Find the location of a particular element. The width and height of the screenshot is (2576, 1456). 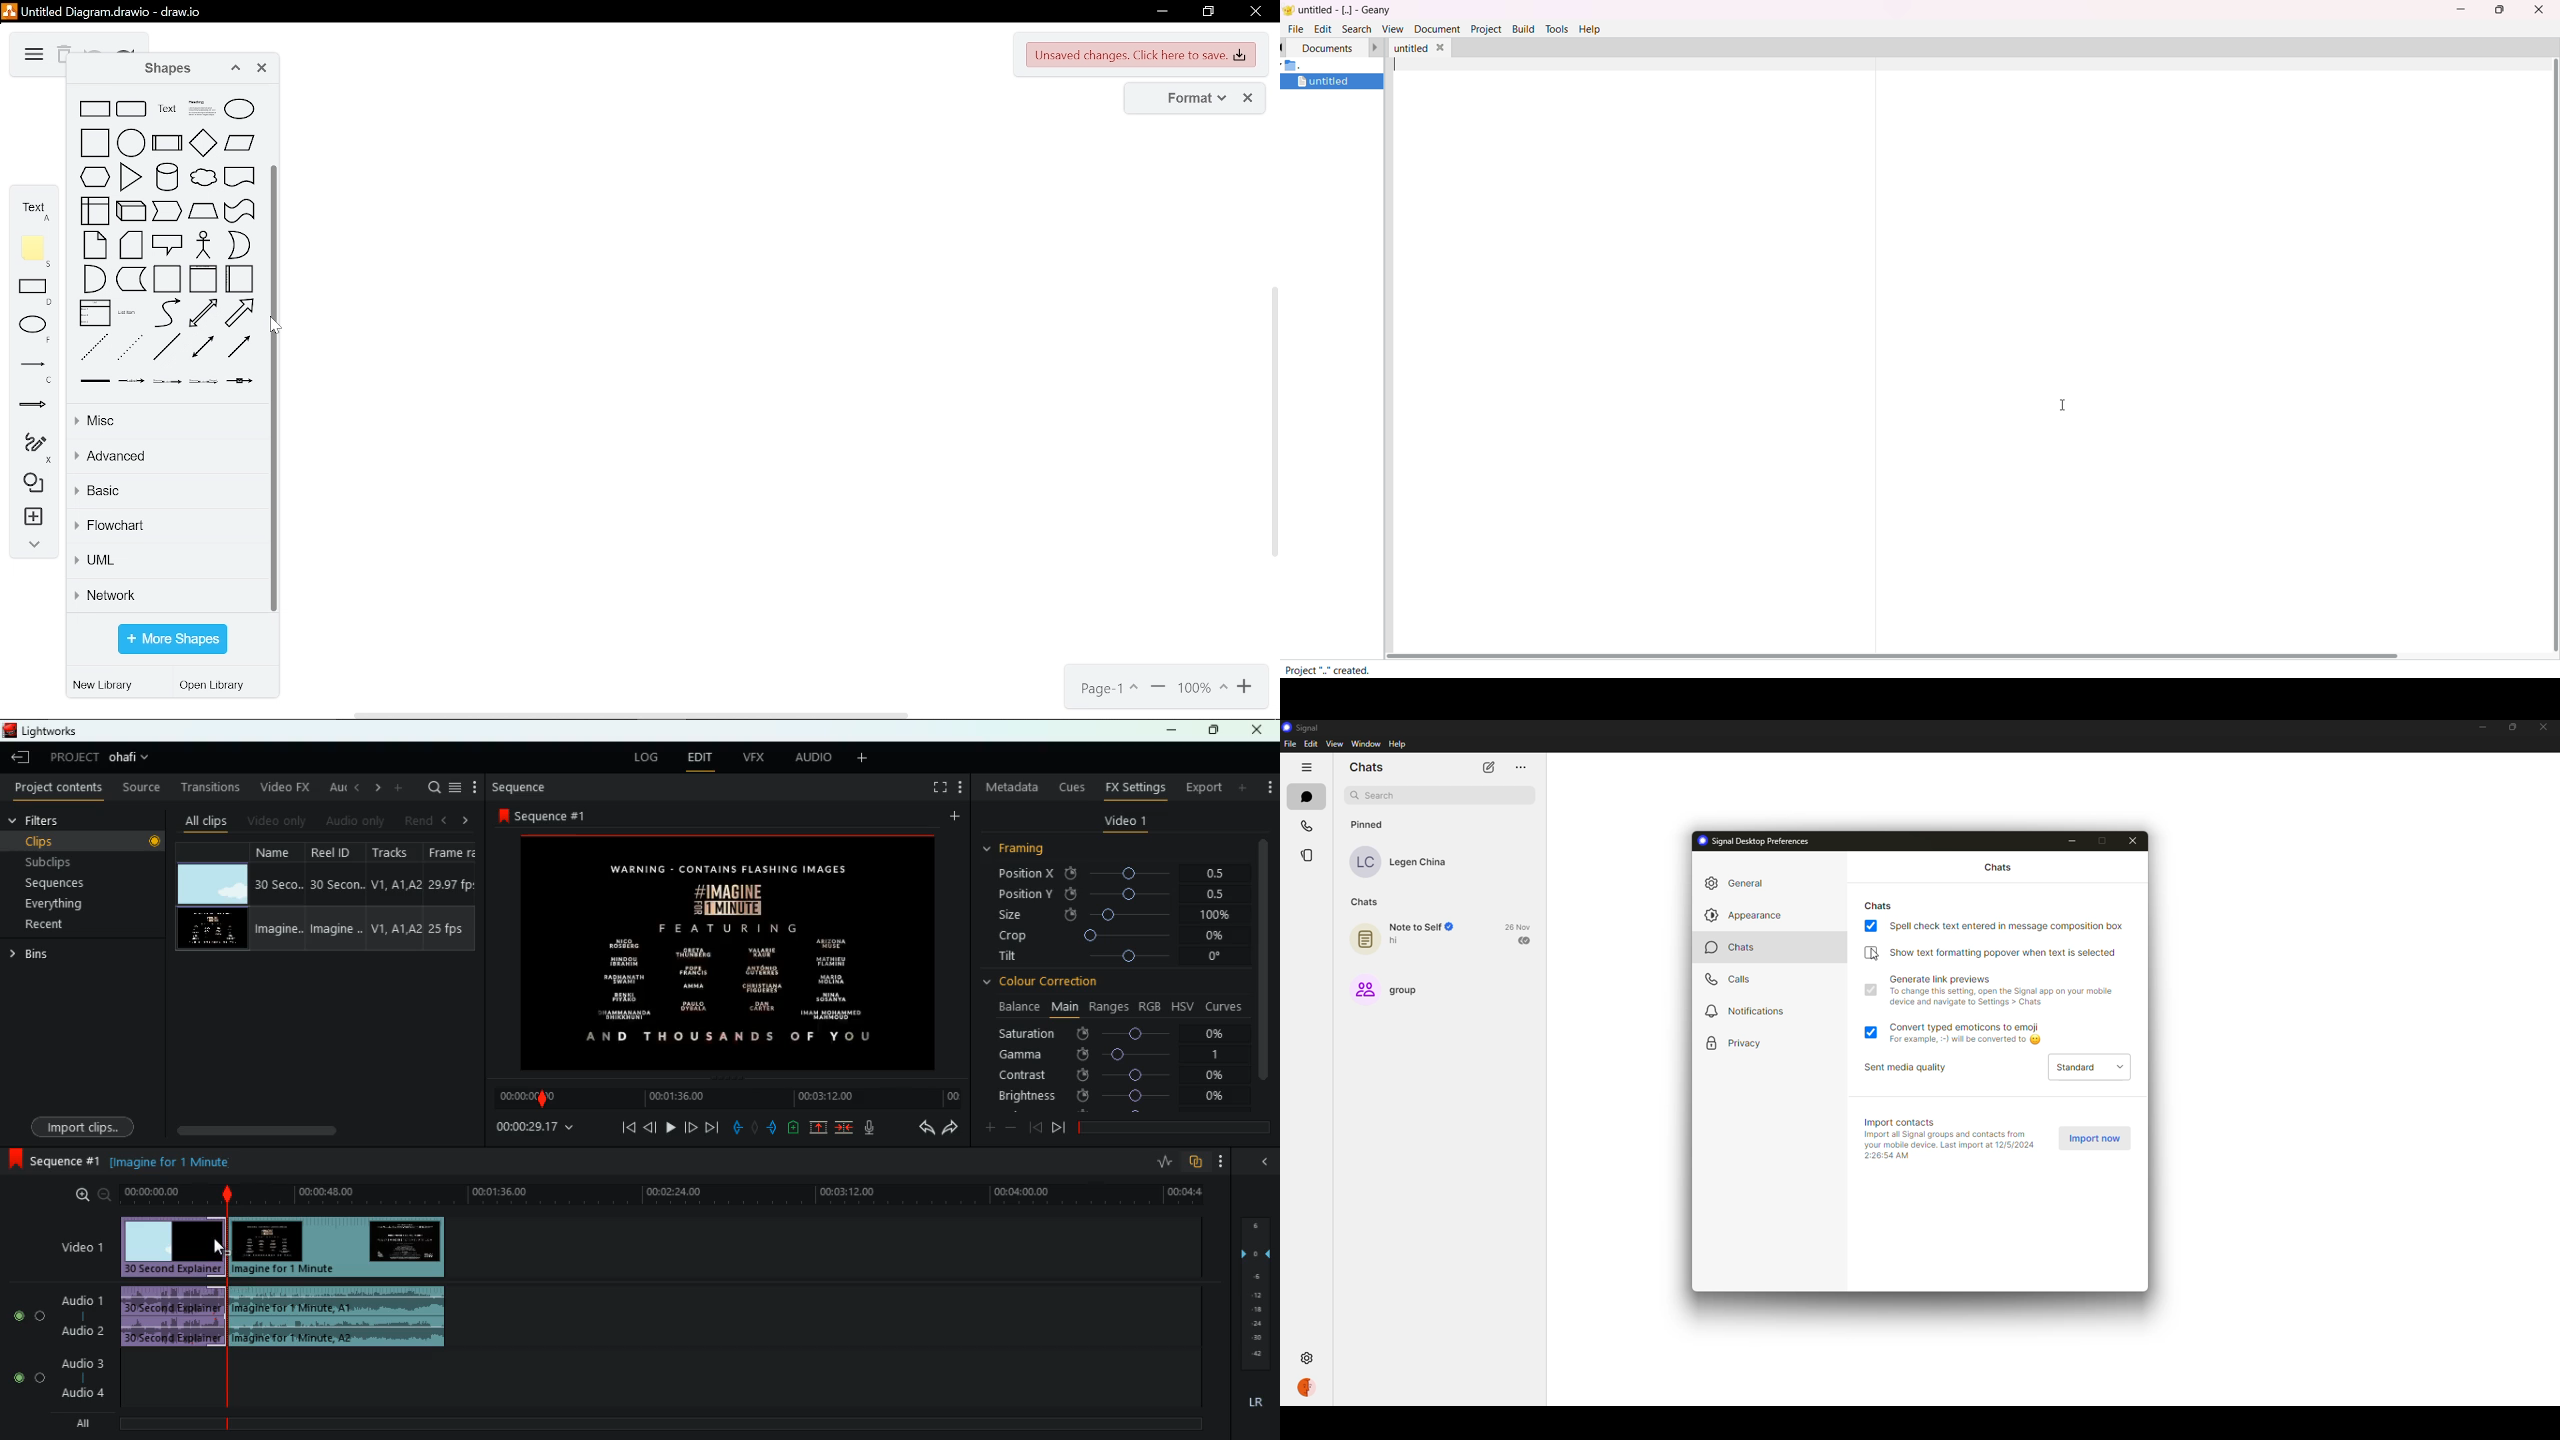

log is located at coordinates (646, 759).